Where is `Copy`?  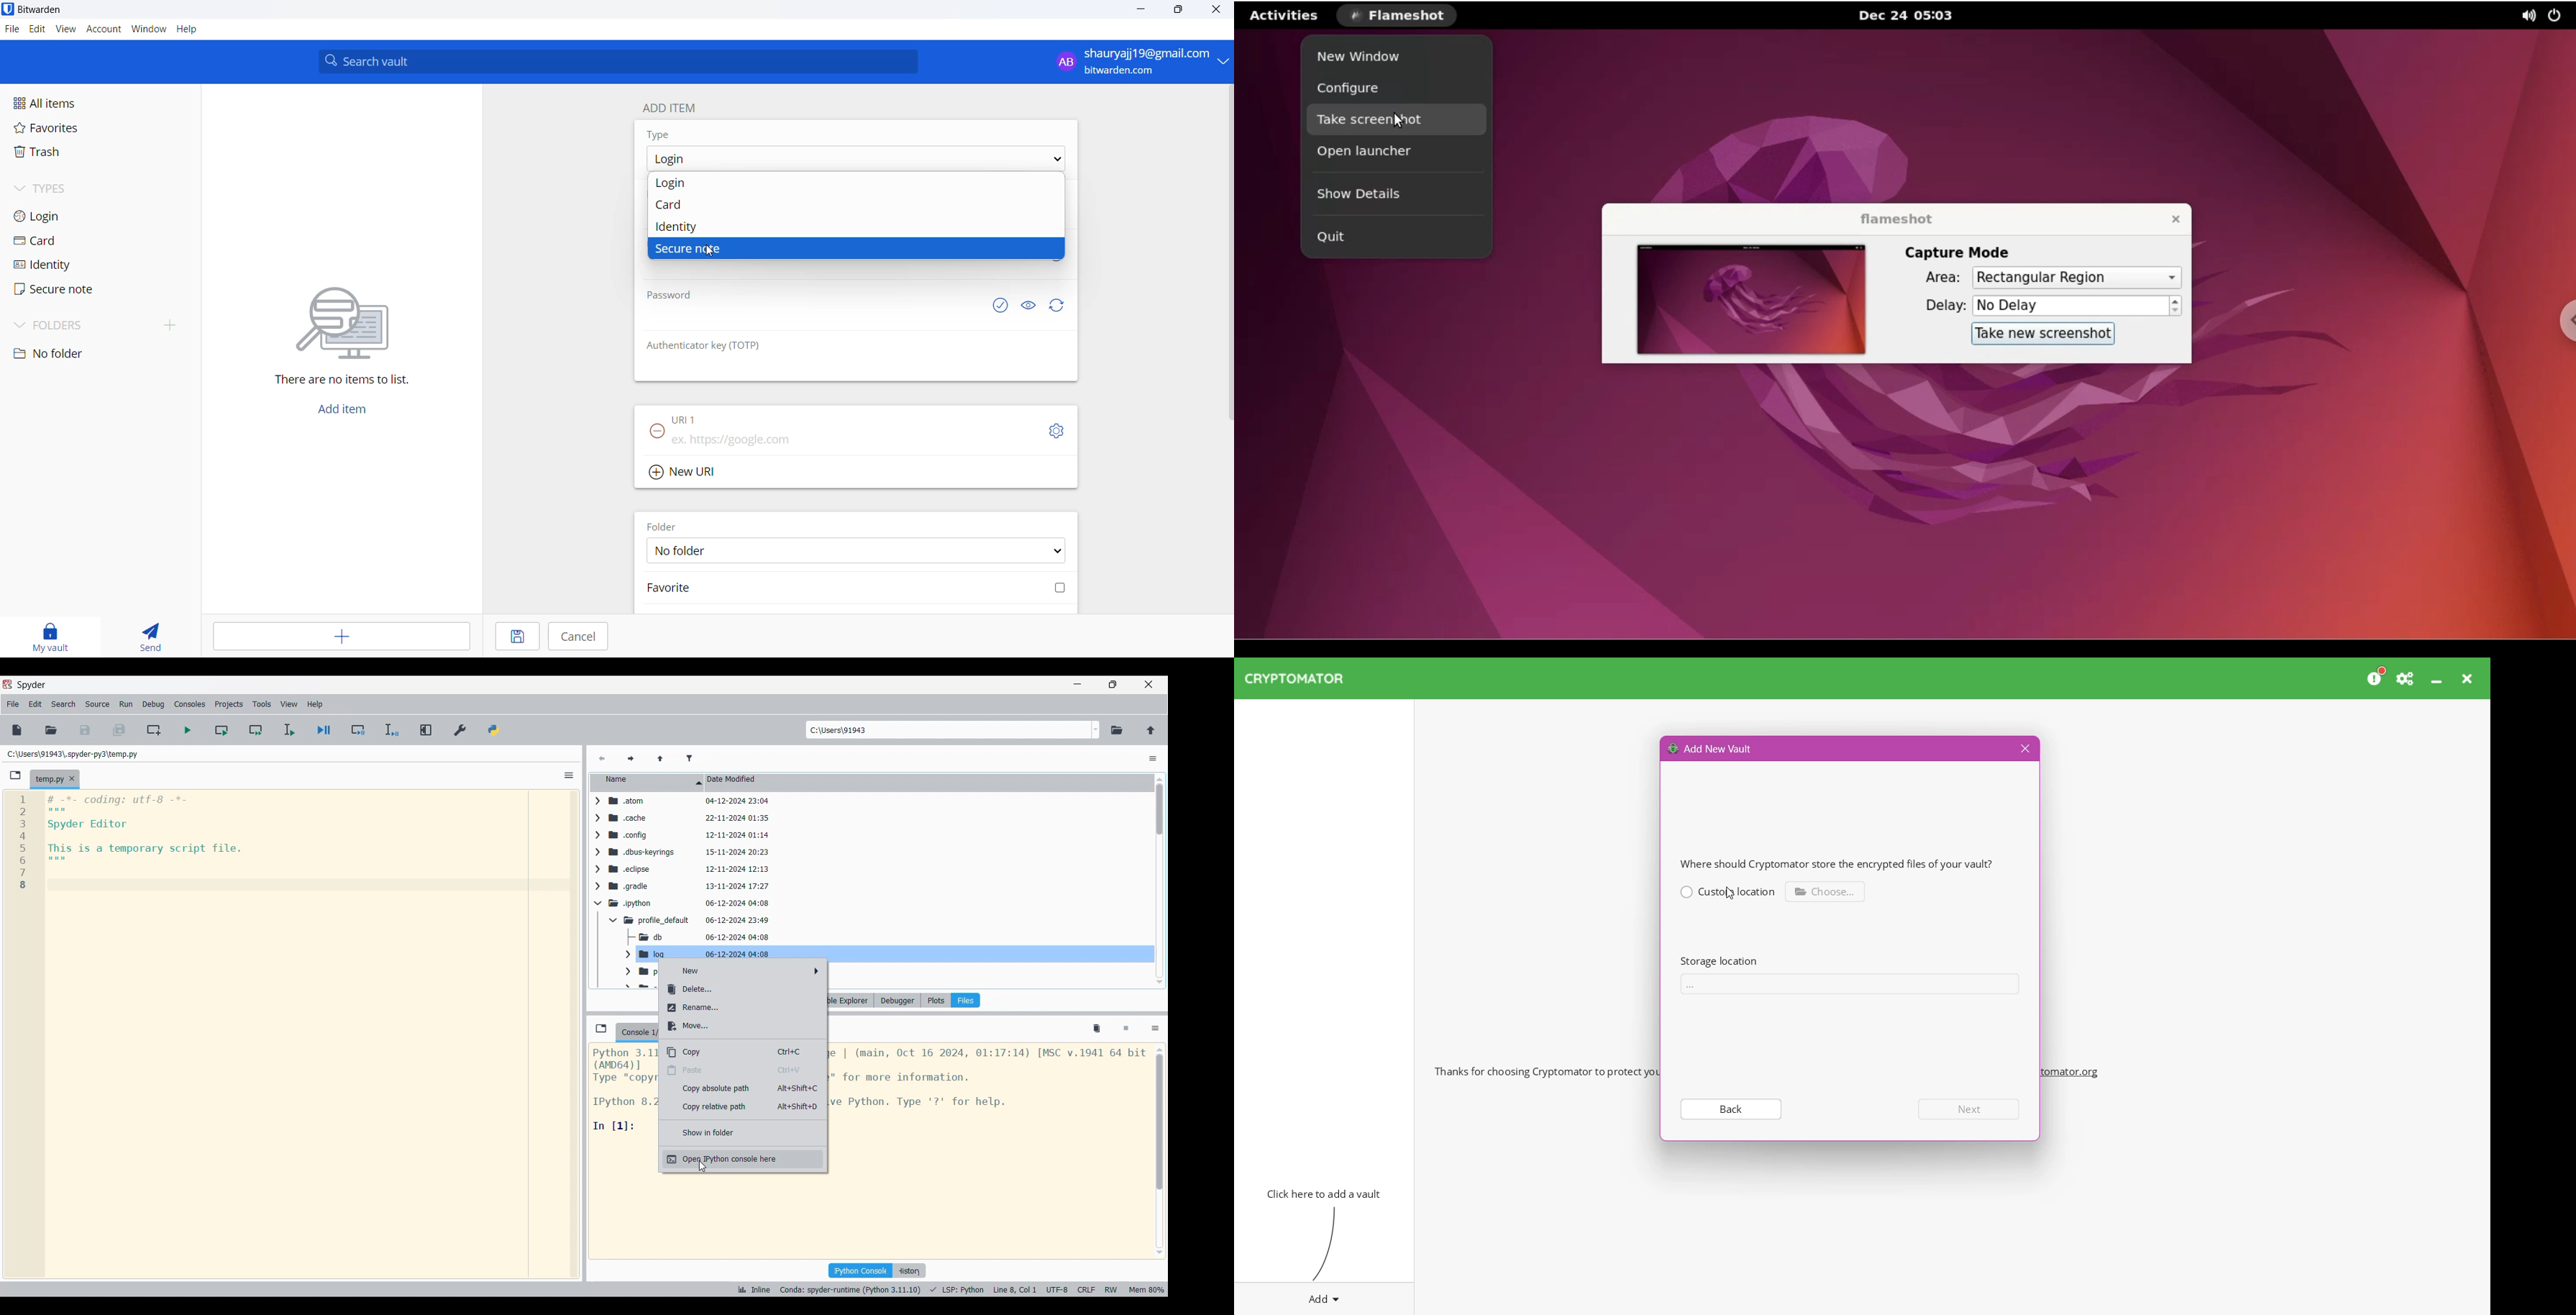 Copy is located at coordinates (743, 1052).